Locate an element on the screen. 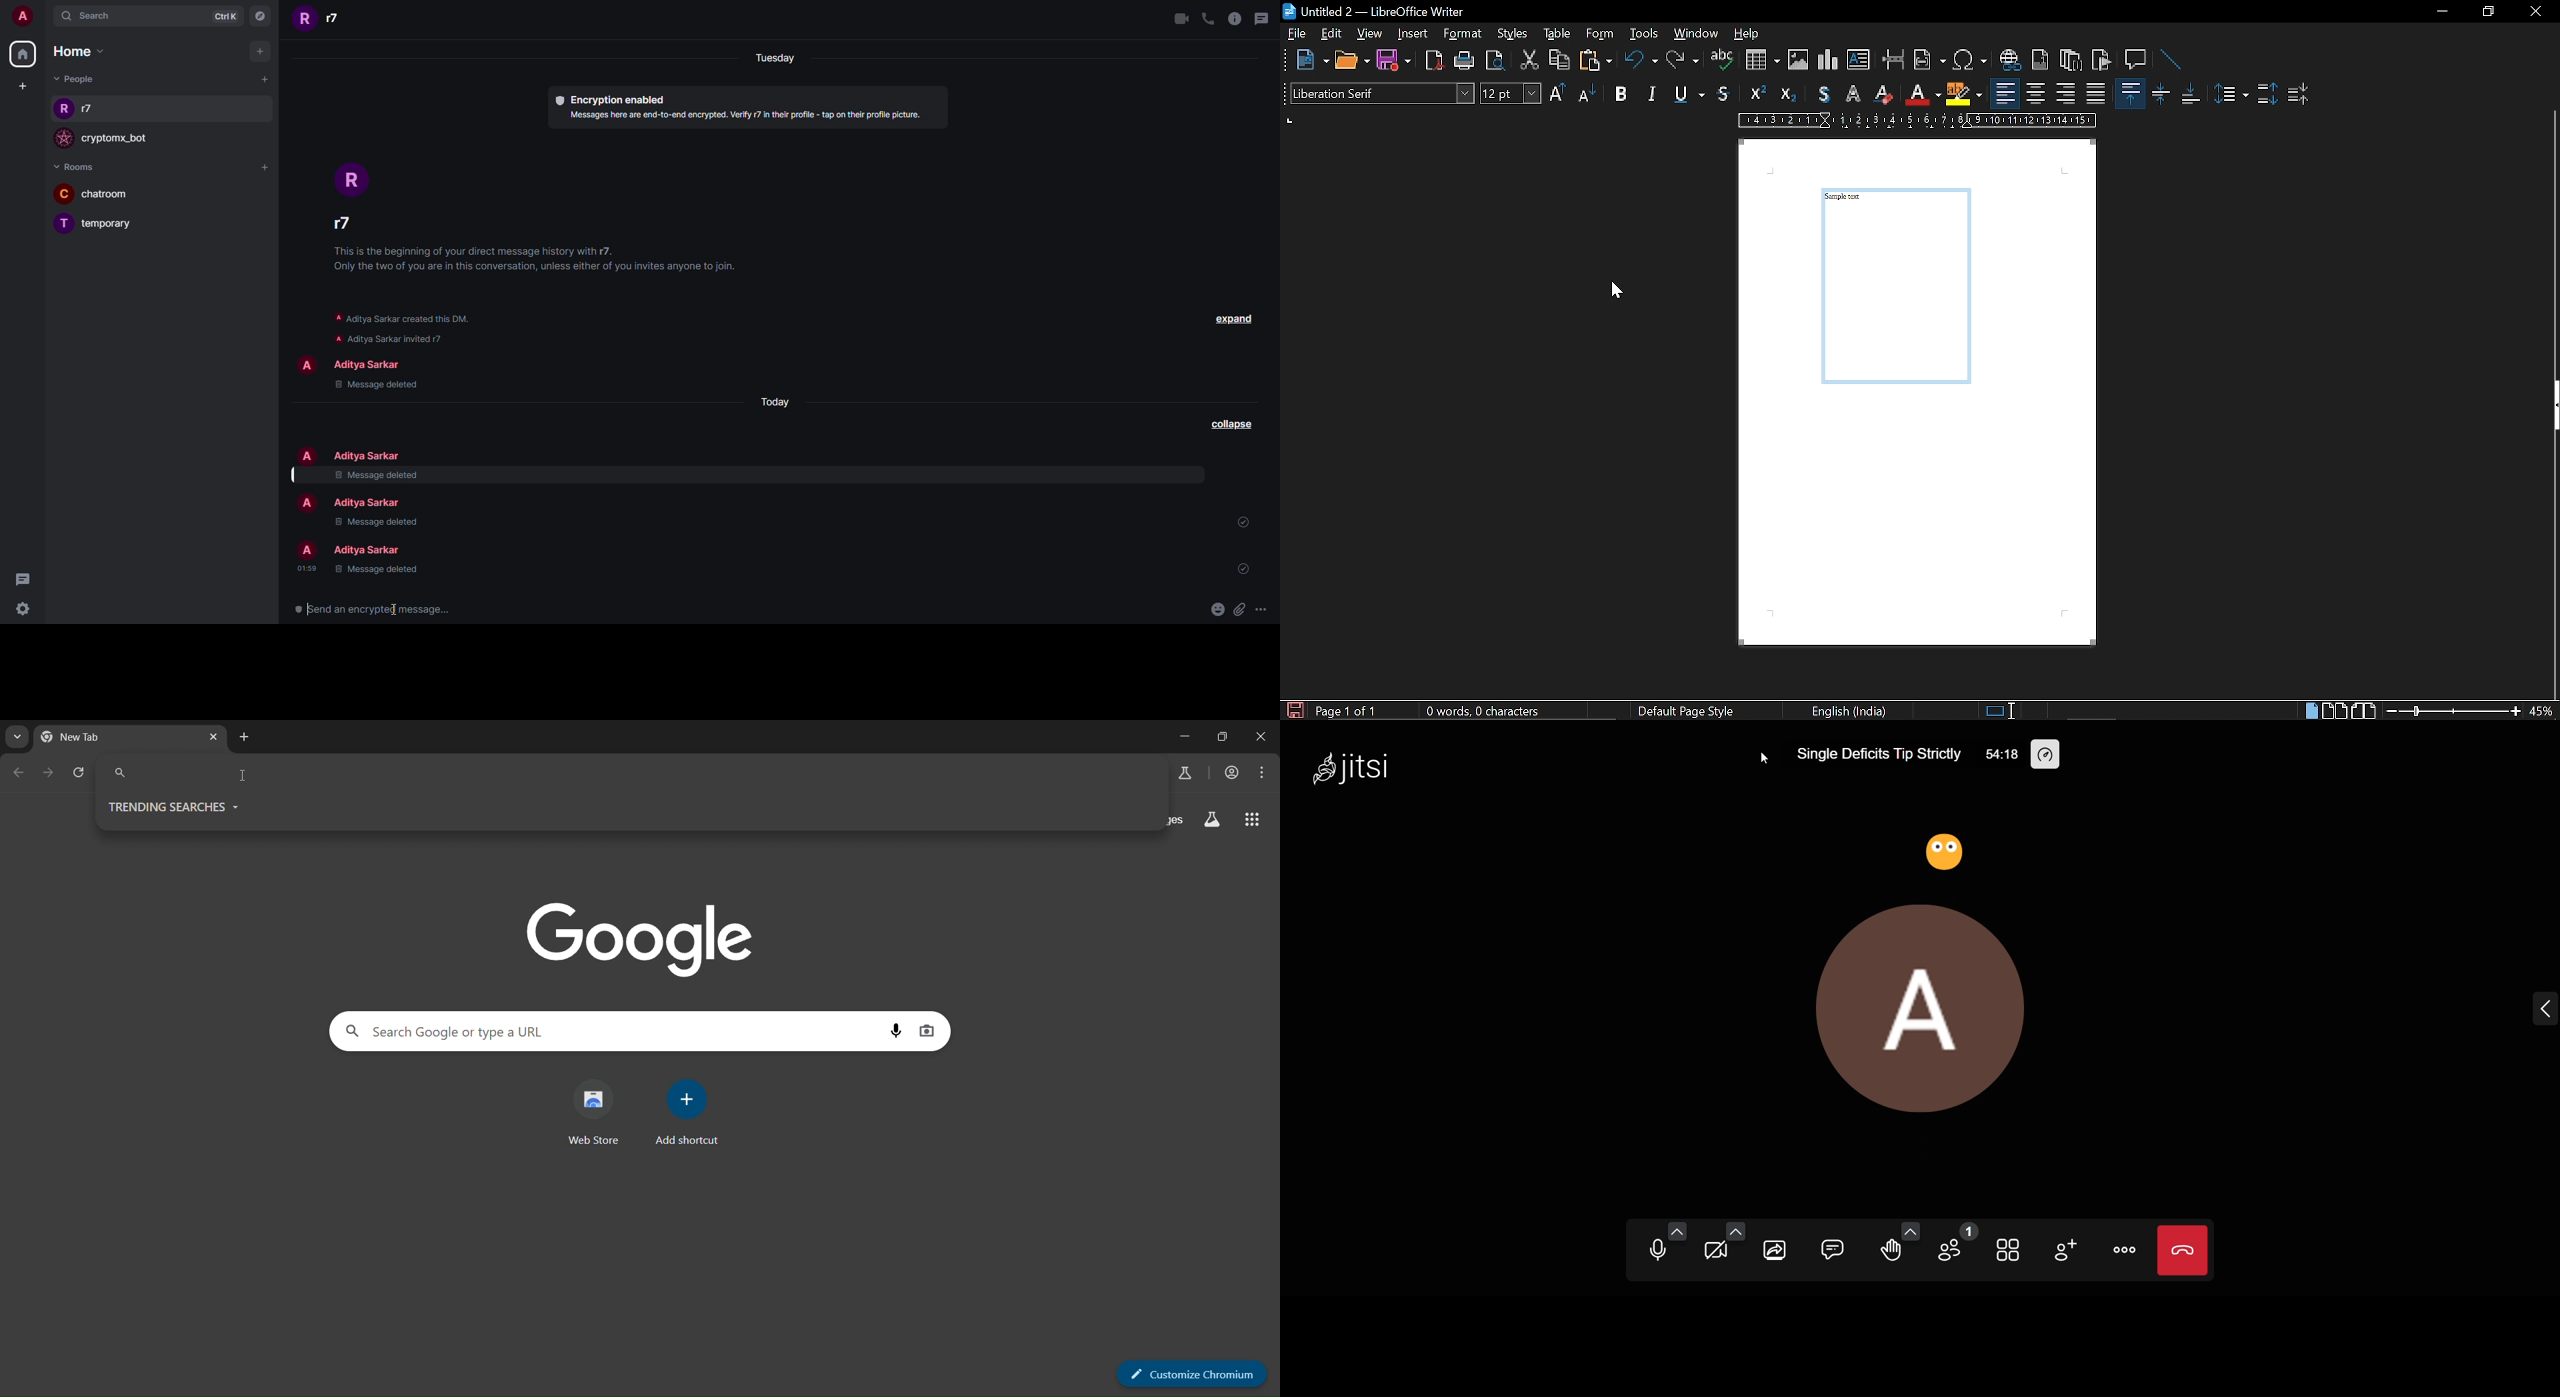  info is located at coordinates (411, 326).